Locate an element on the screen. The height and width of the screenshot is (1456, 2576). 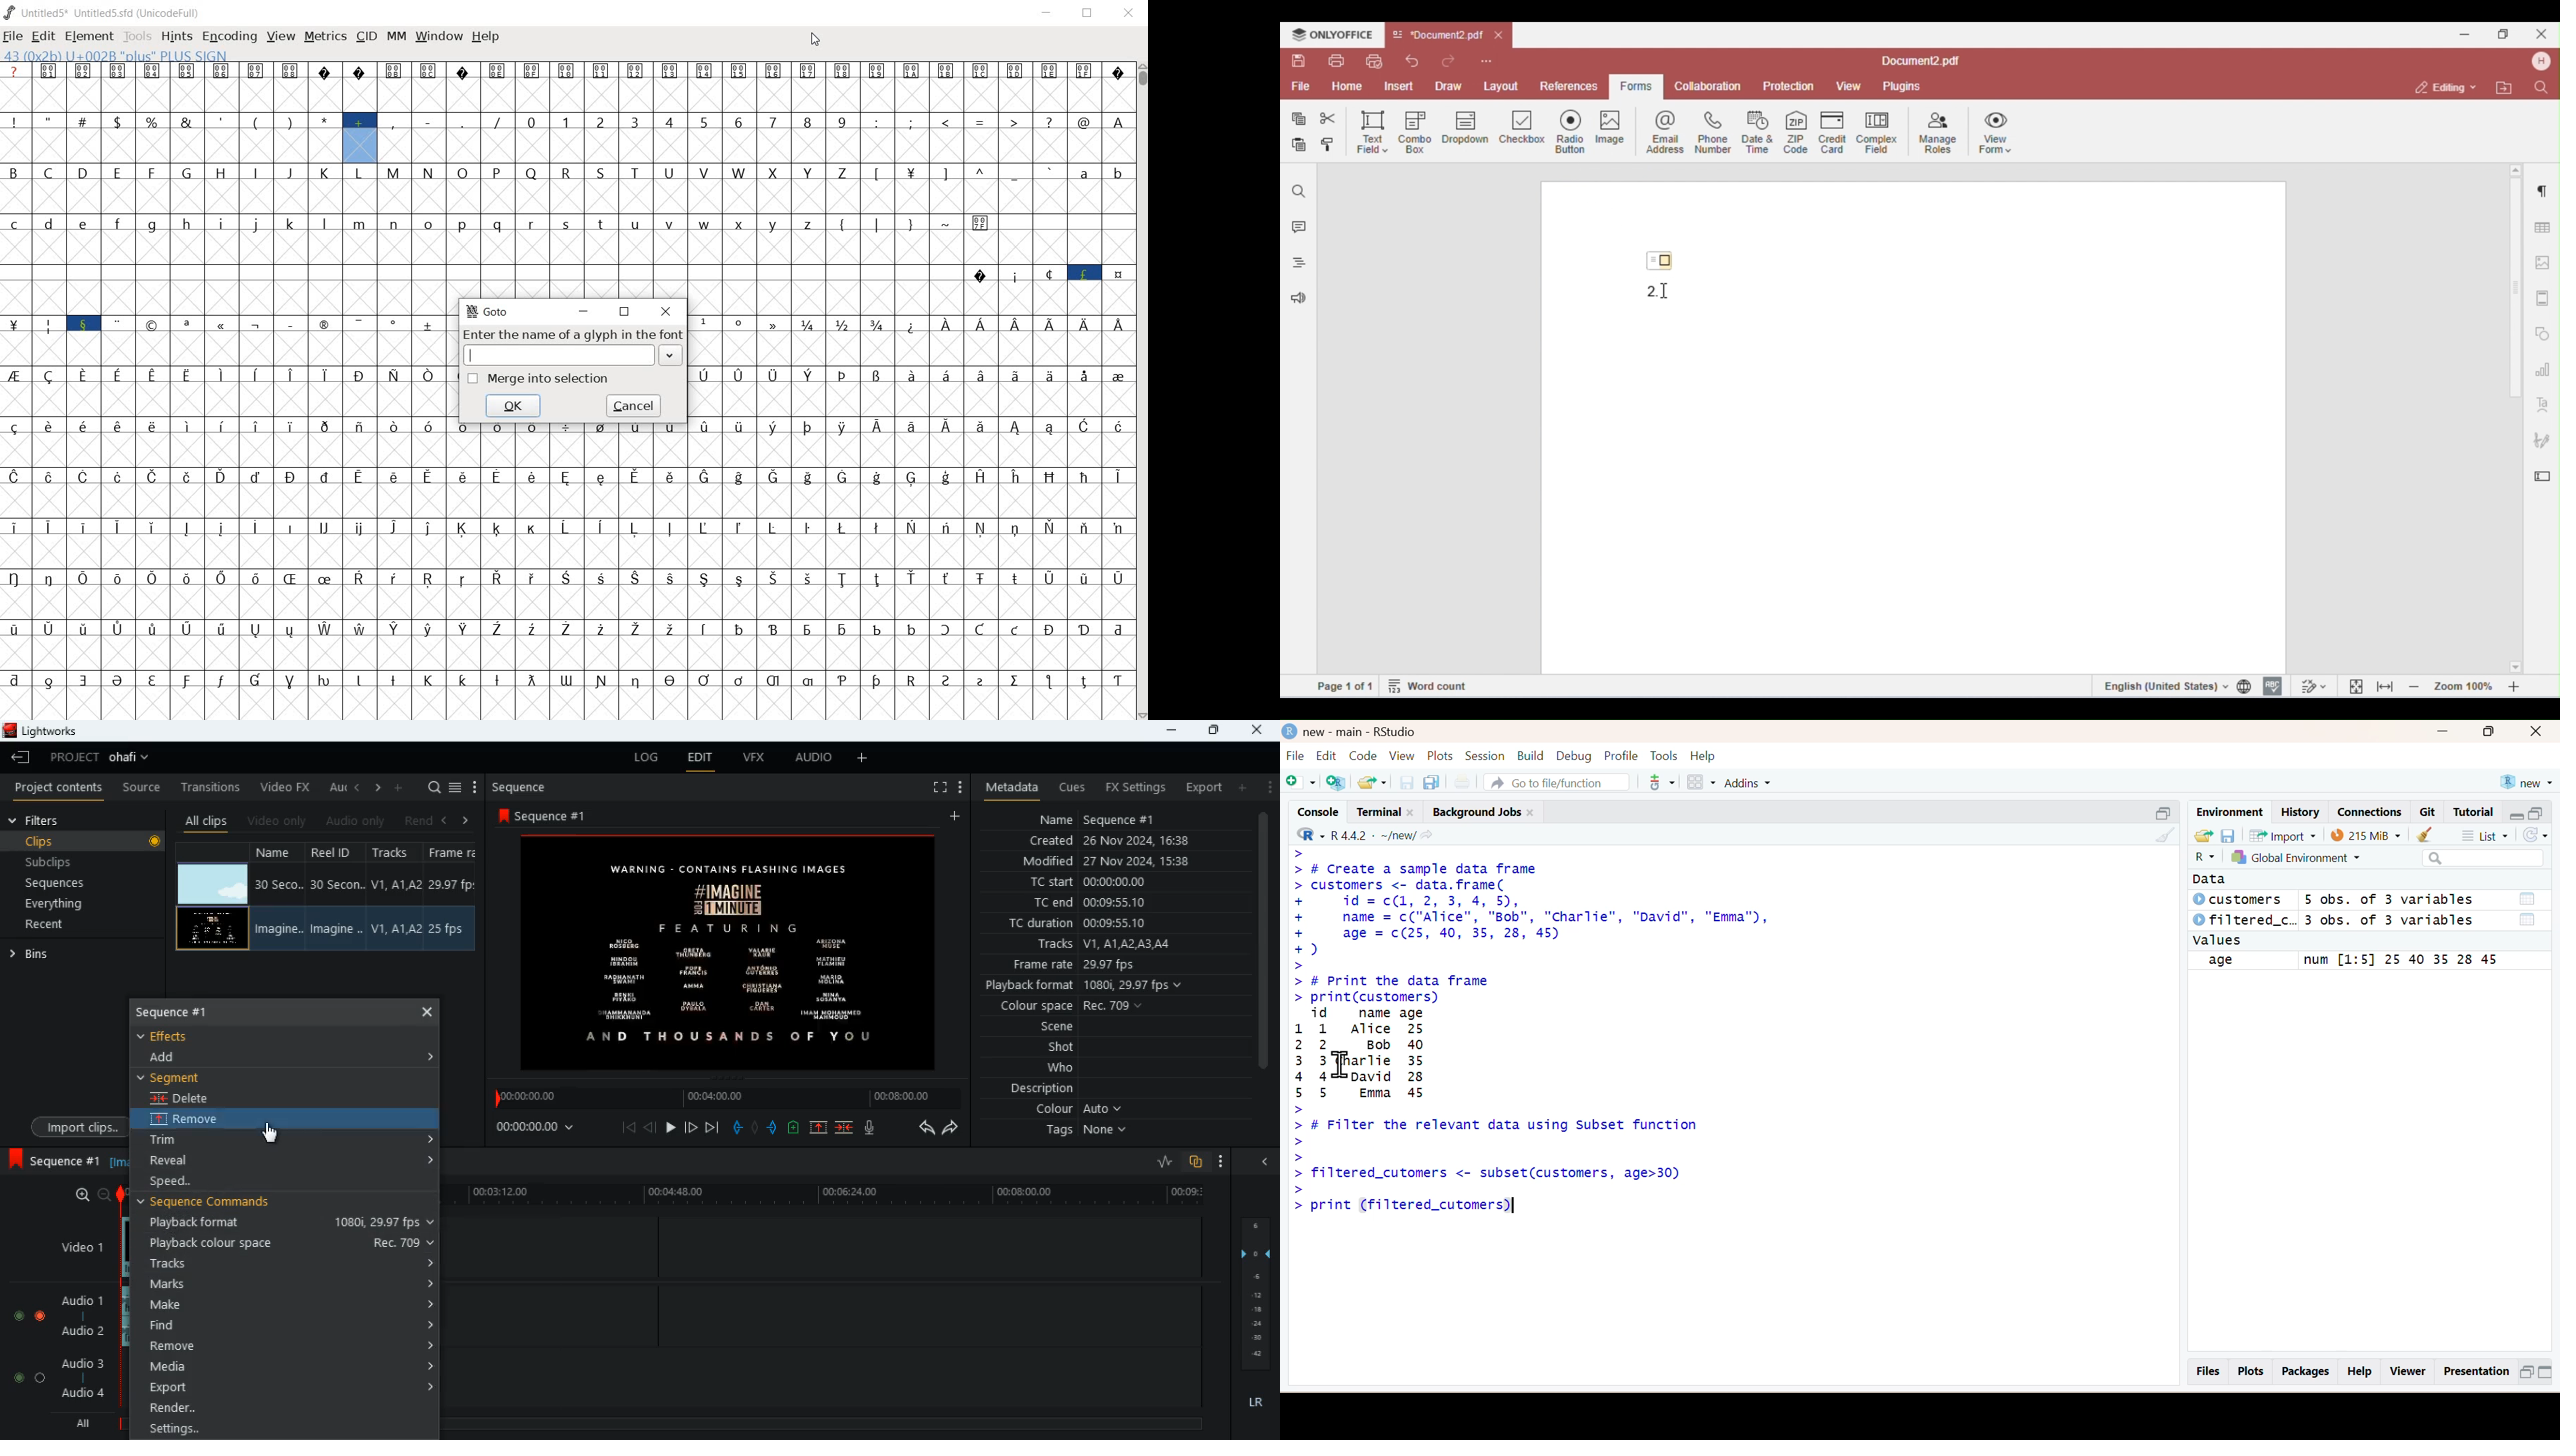
View is located at coordinates (1403, 755).